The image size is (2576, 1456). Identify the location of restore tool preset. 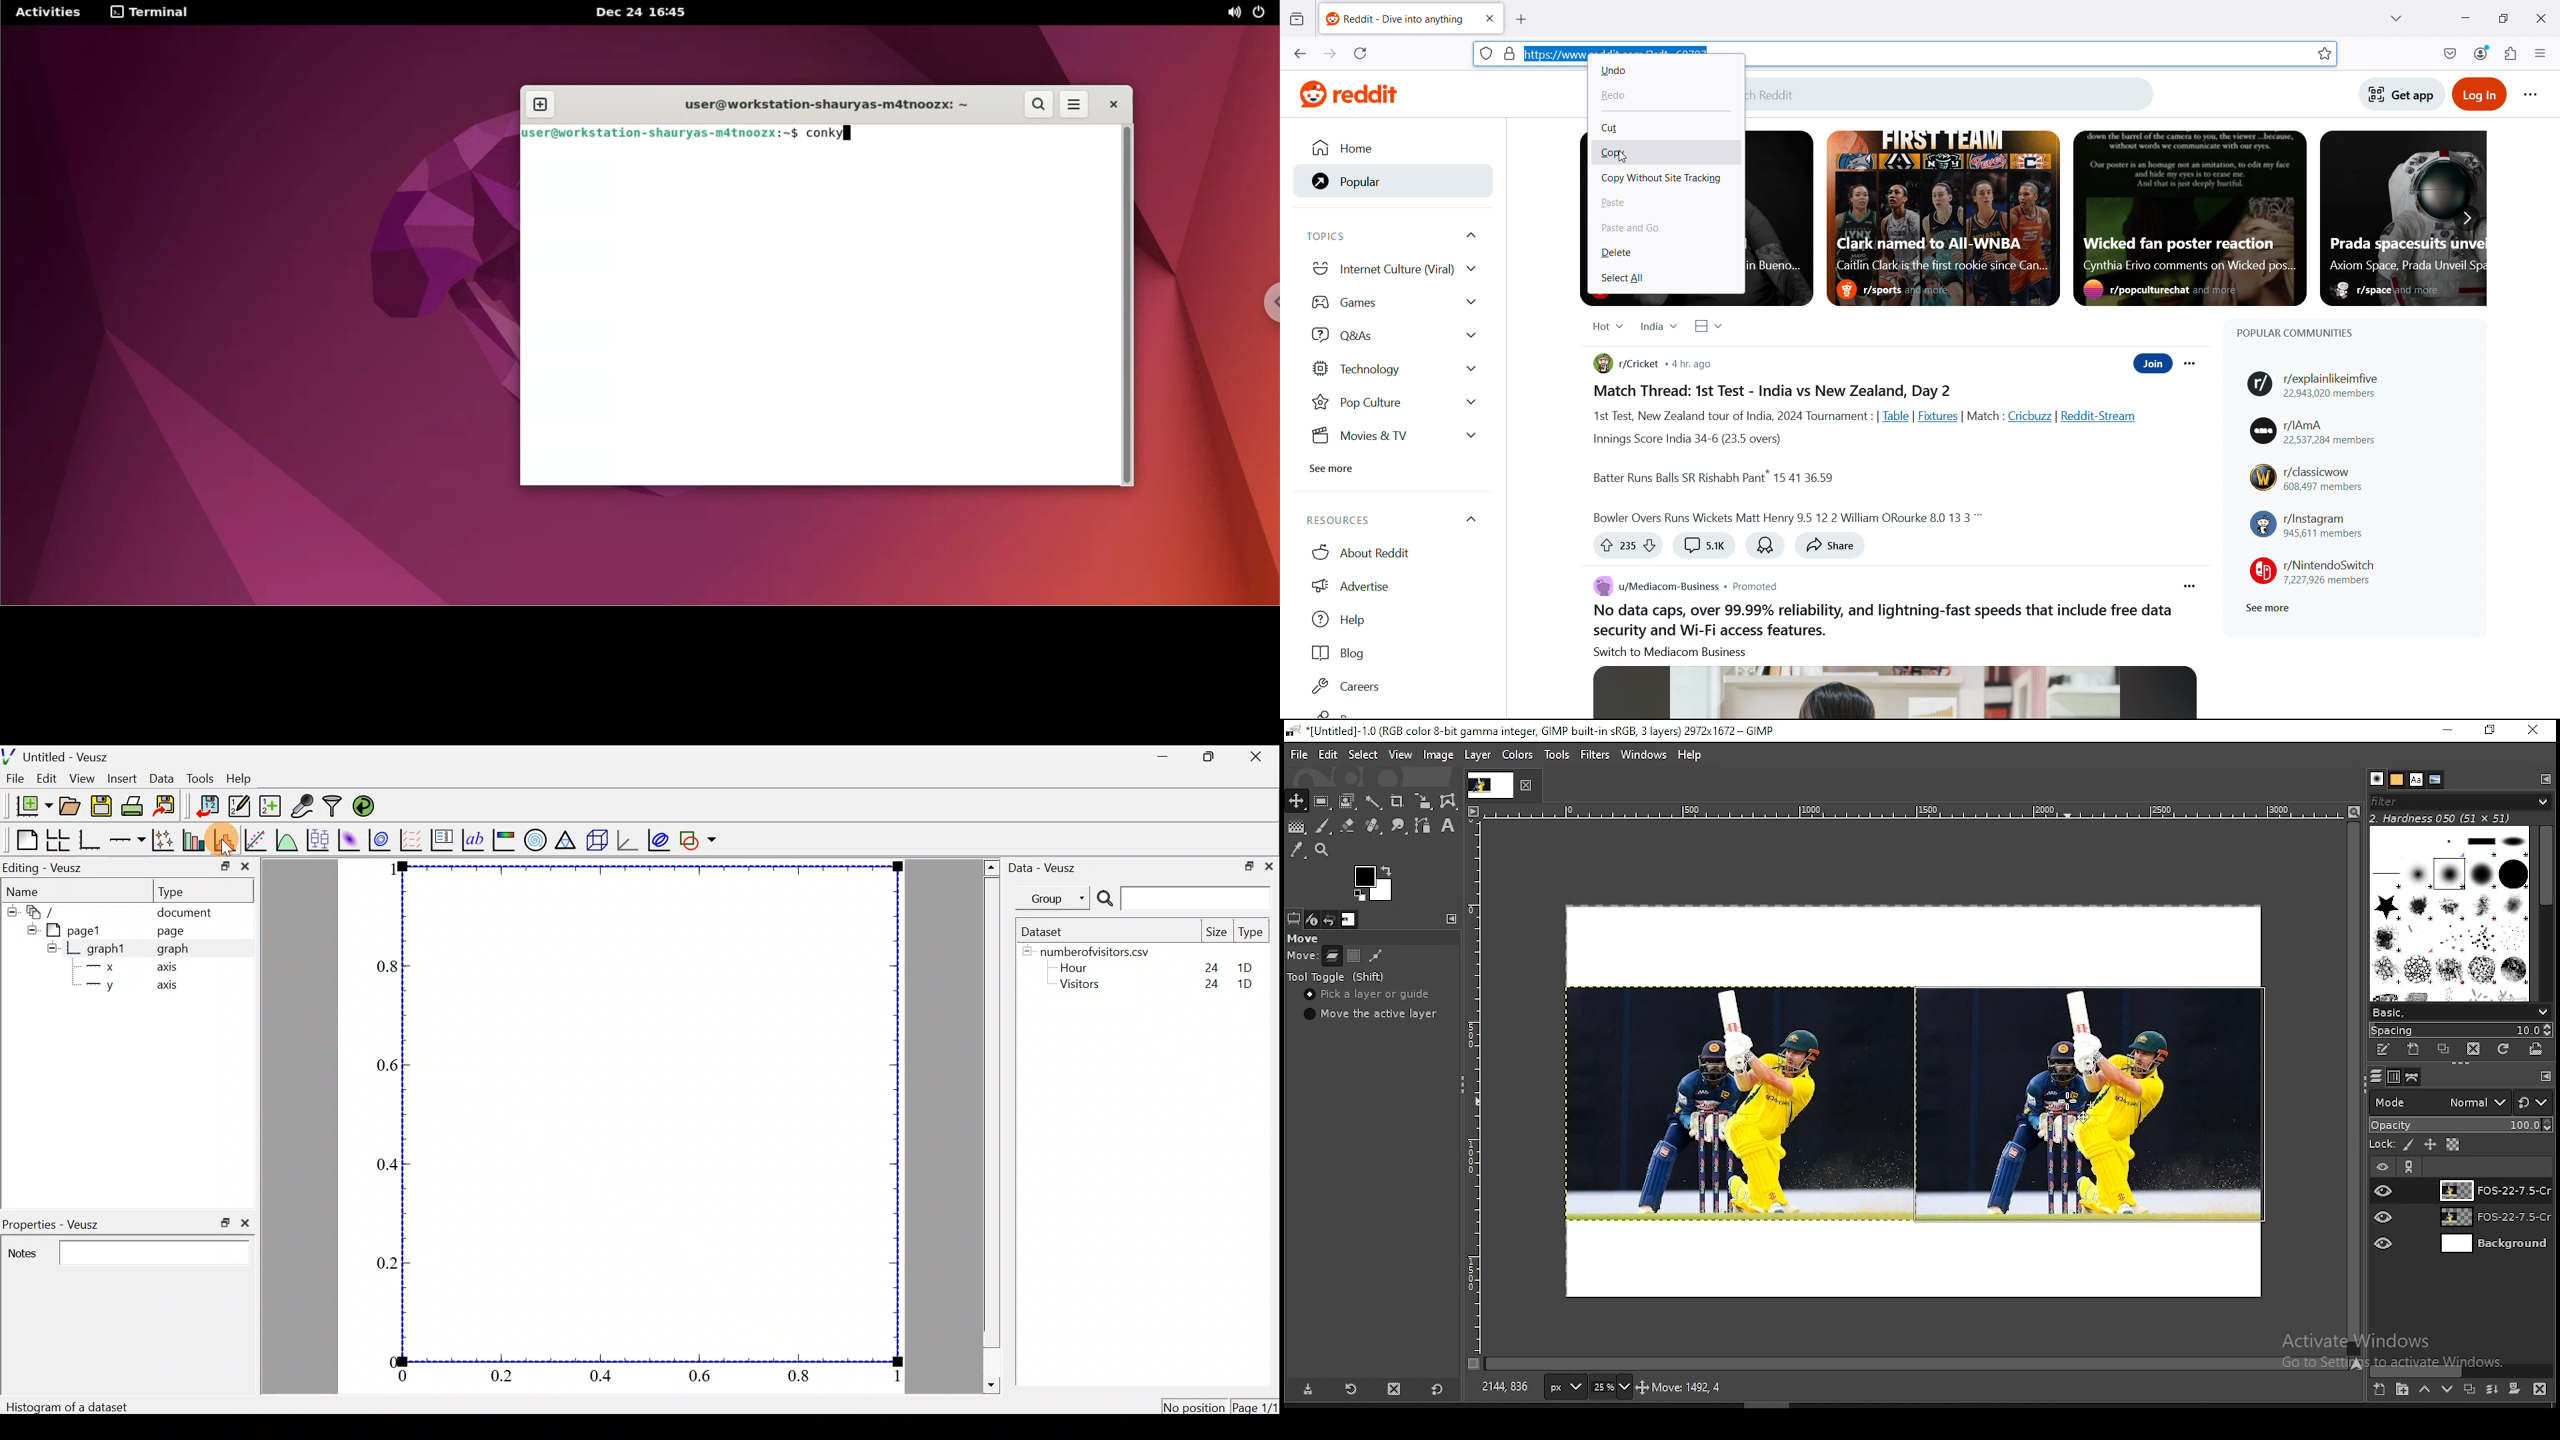
(1350, 1390).